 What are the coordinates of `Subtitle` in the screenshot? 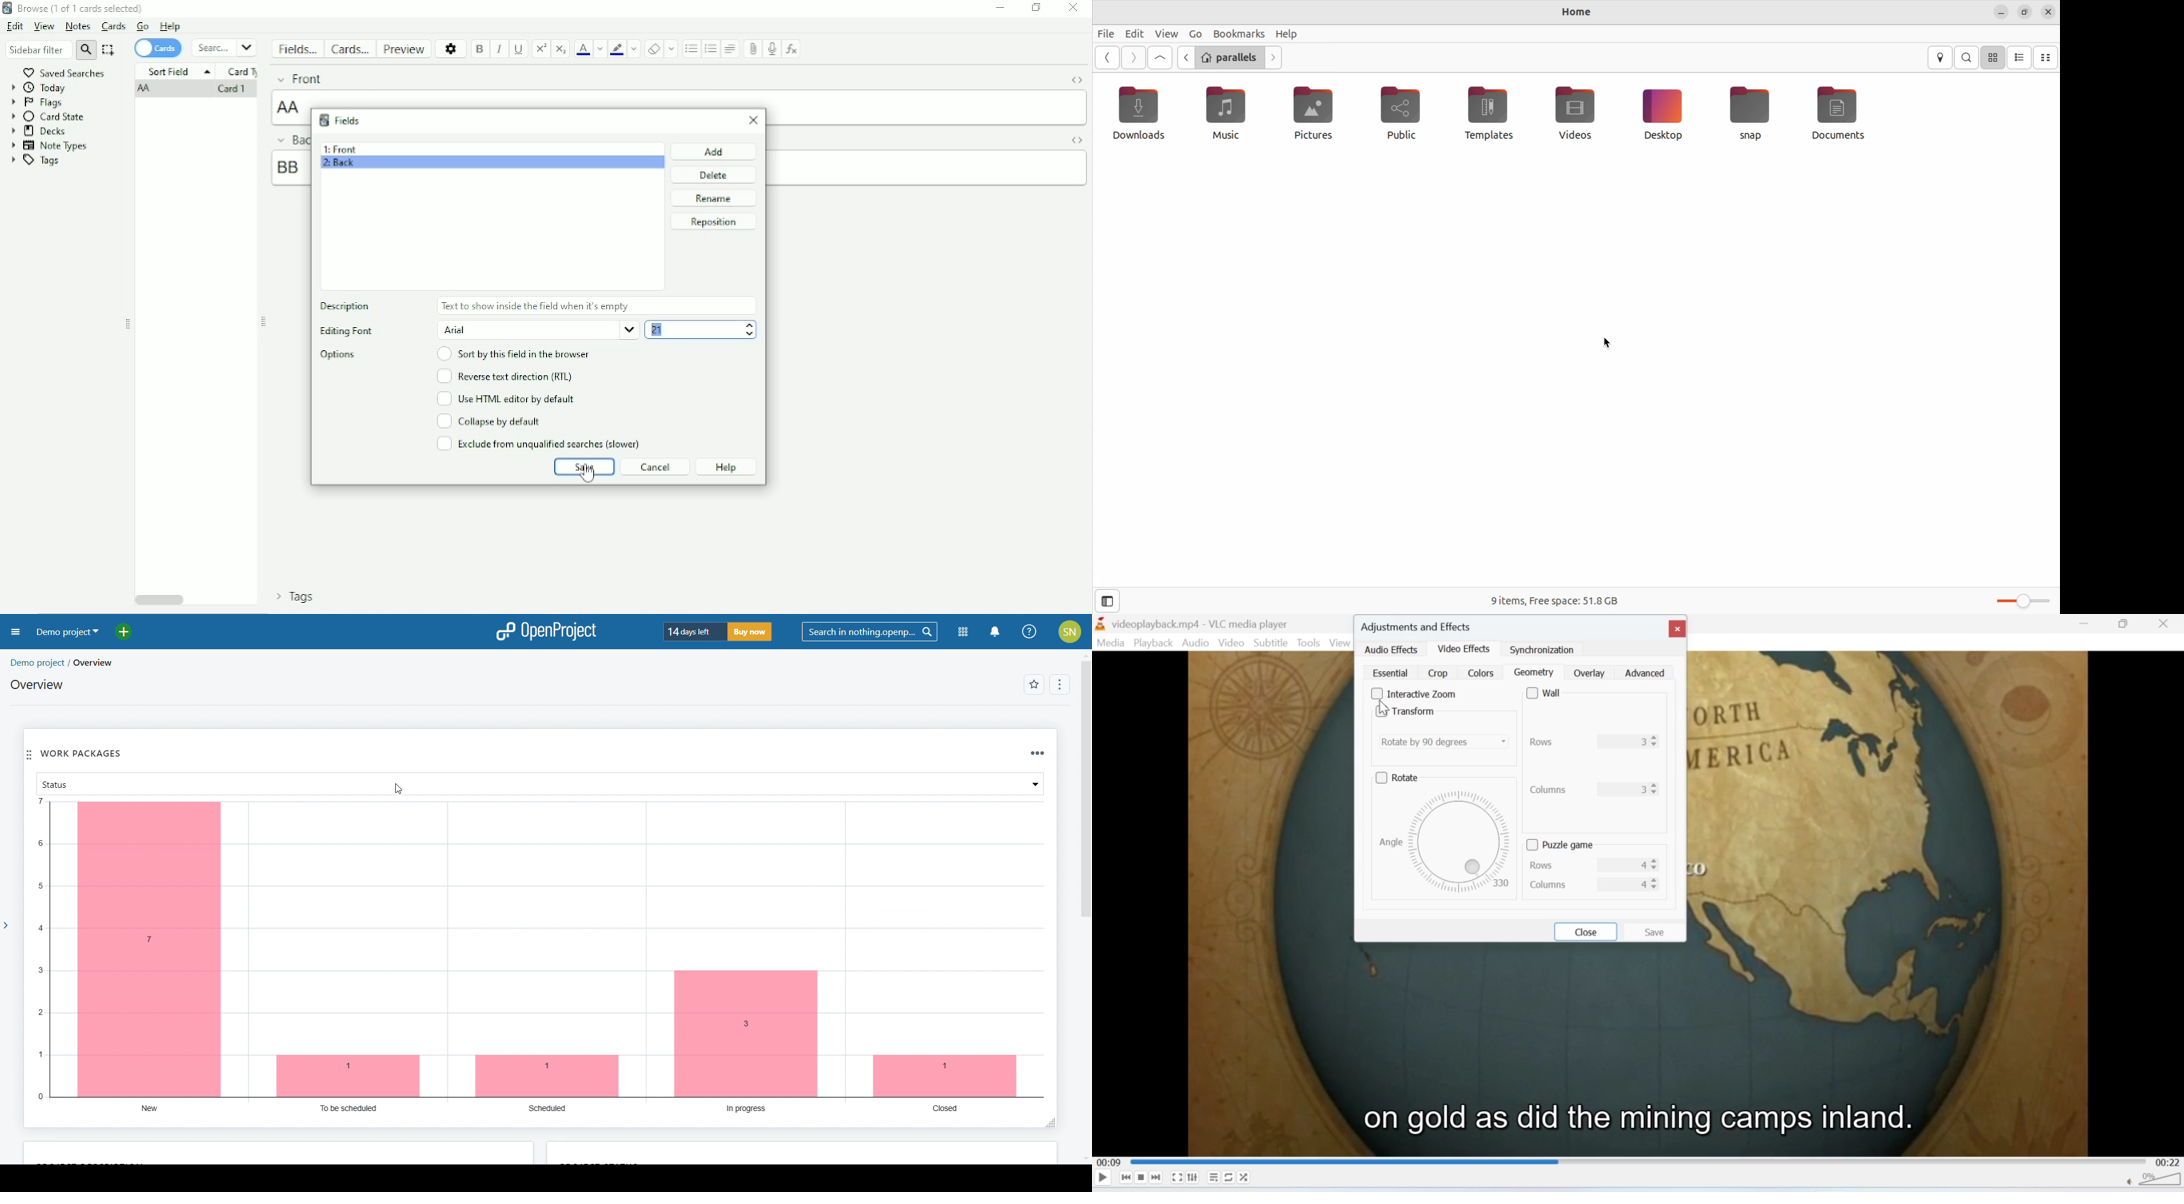 It's located at (1271, 642).